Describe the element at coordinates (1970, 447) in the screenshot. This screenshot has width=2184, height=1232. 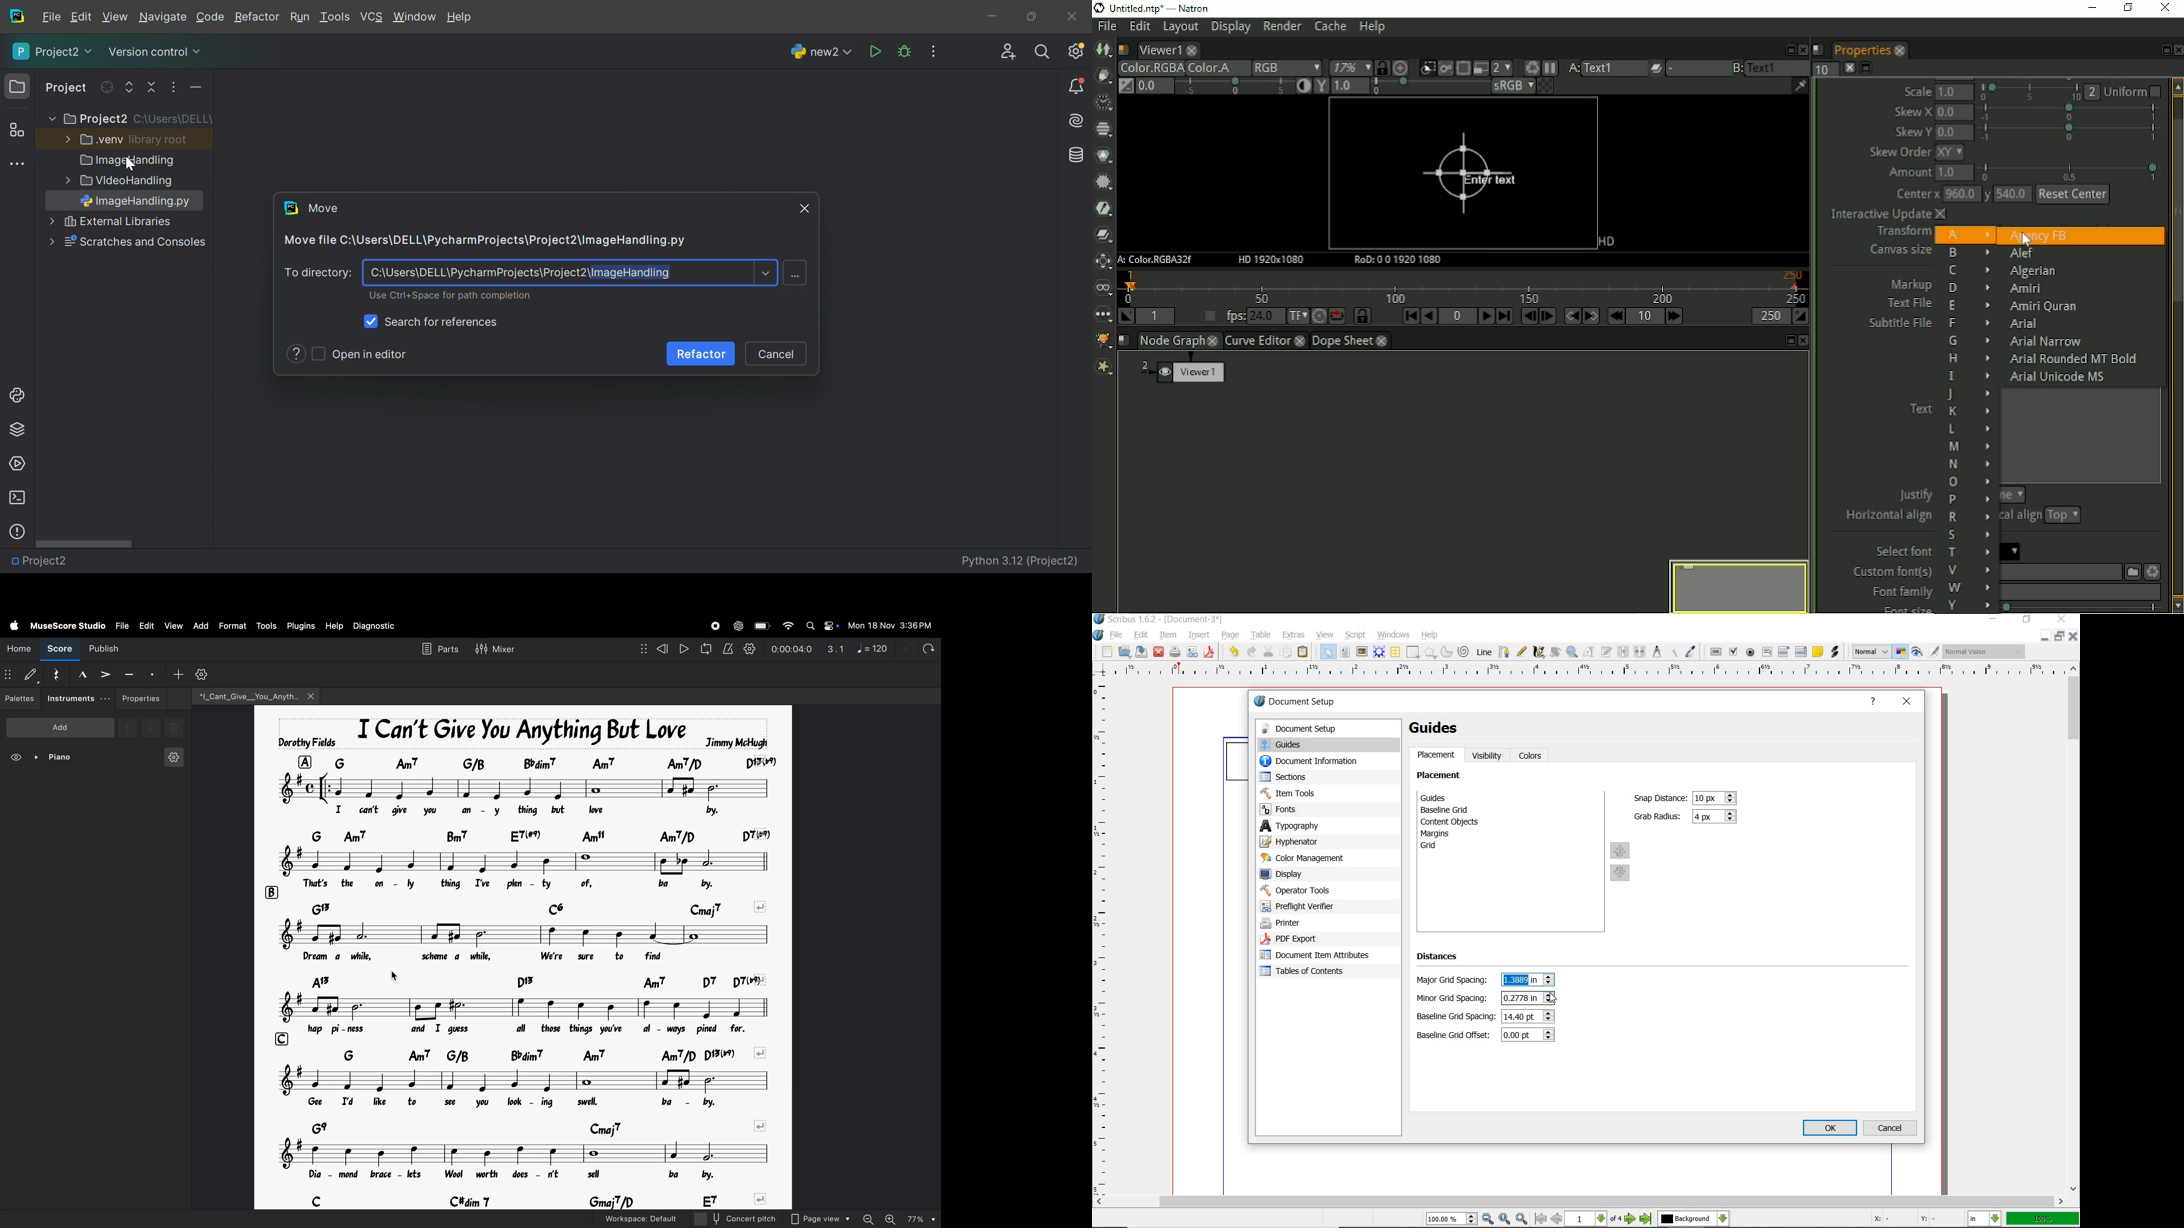
I see `M` at that location.